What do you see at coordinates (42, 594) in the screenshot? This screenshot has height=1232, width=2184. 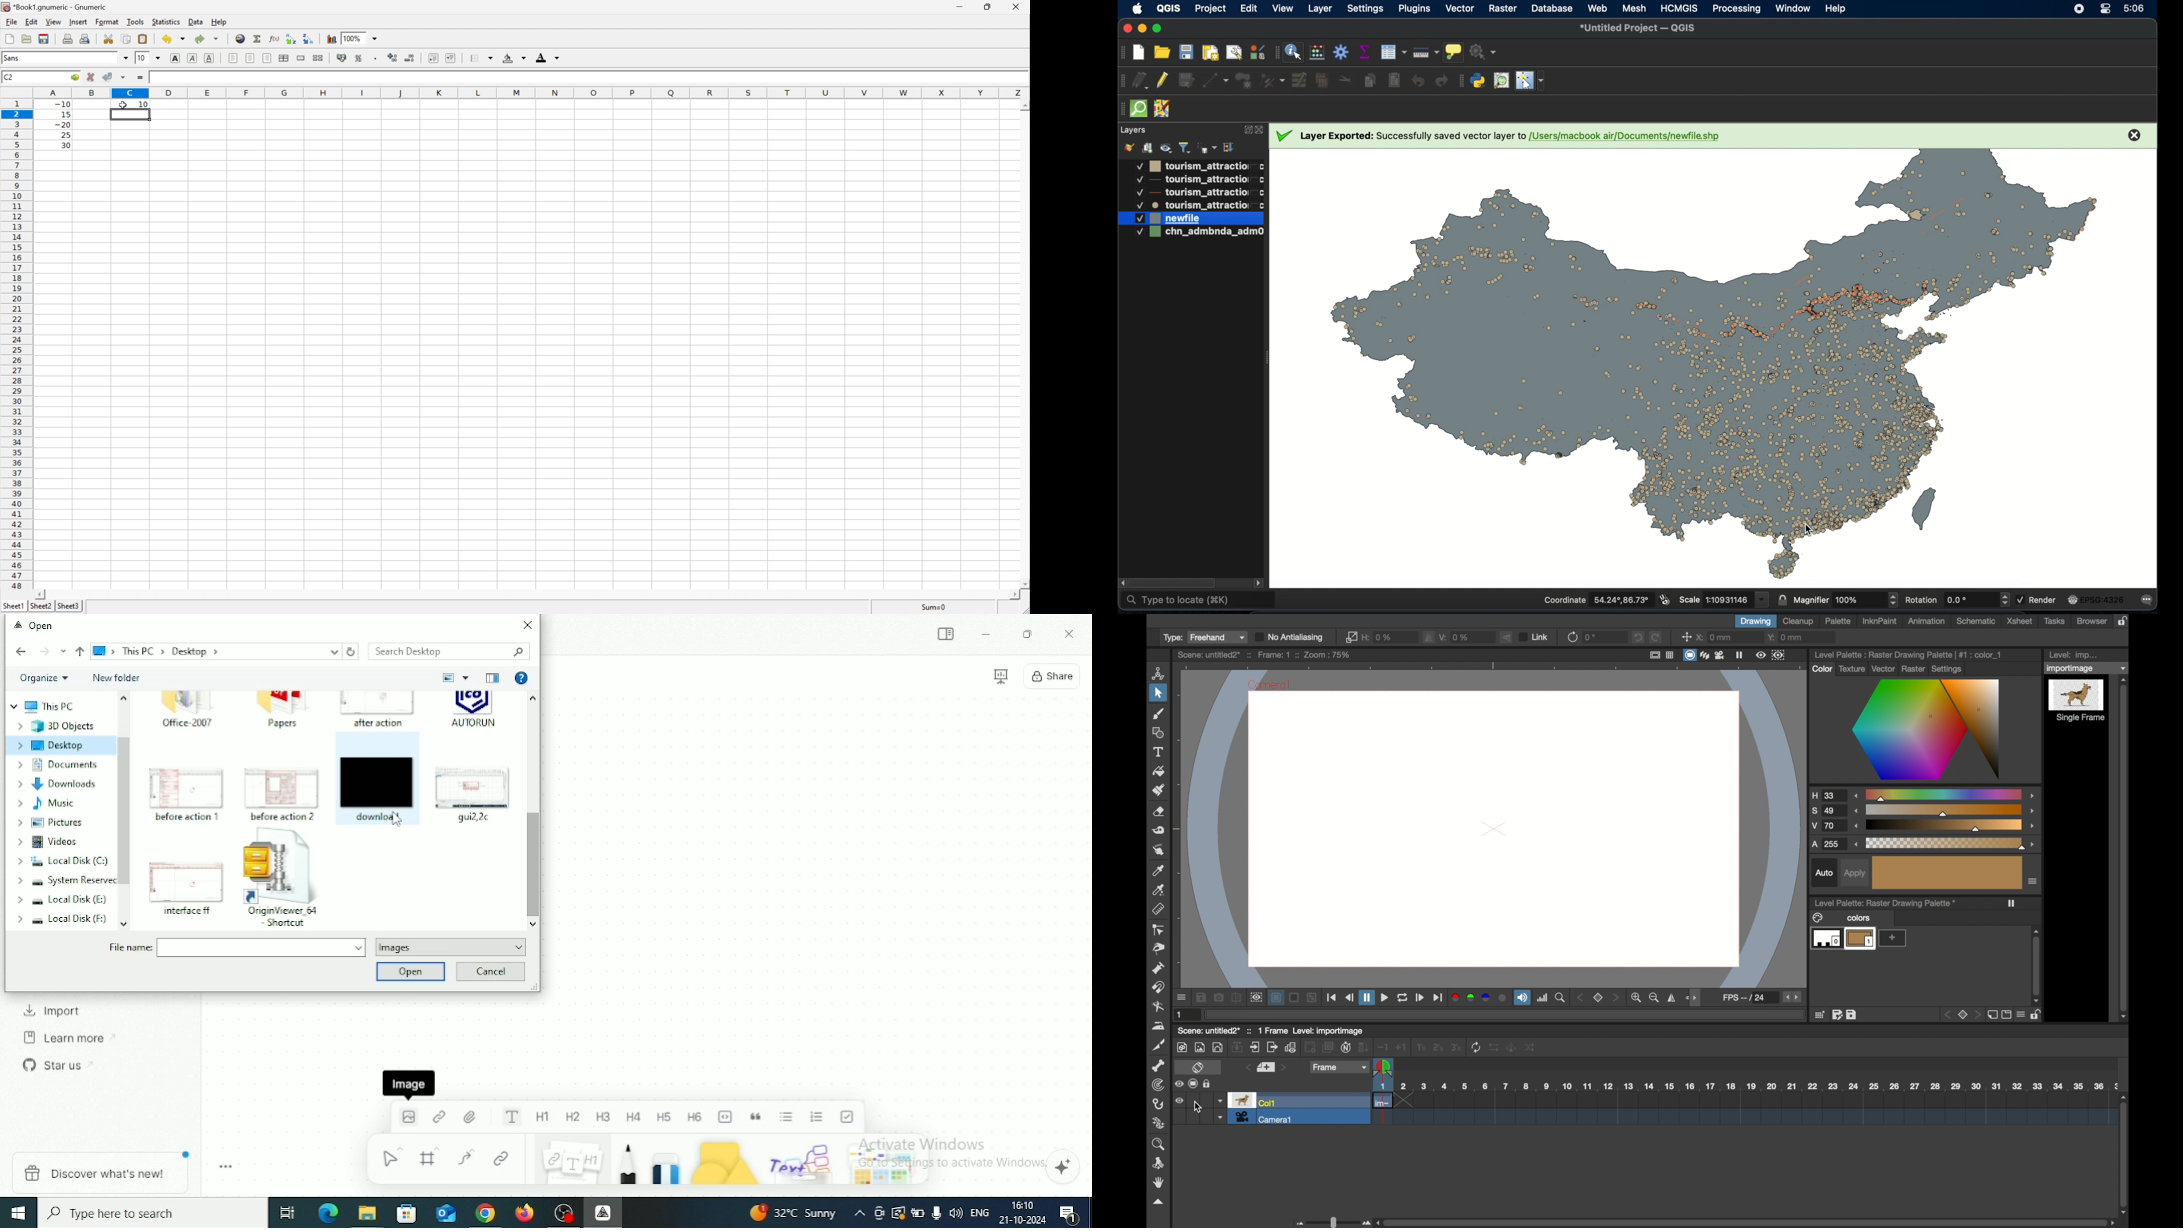 I see `Scroll left` at bounding box center [42, 594].